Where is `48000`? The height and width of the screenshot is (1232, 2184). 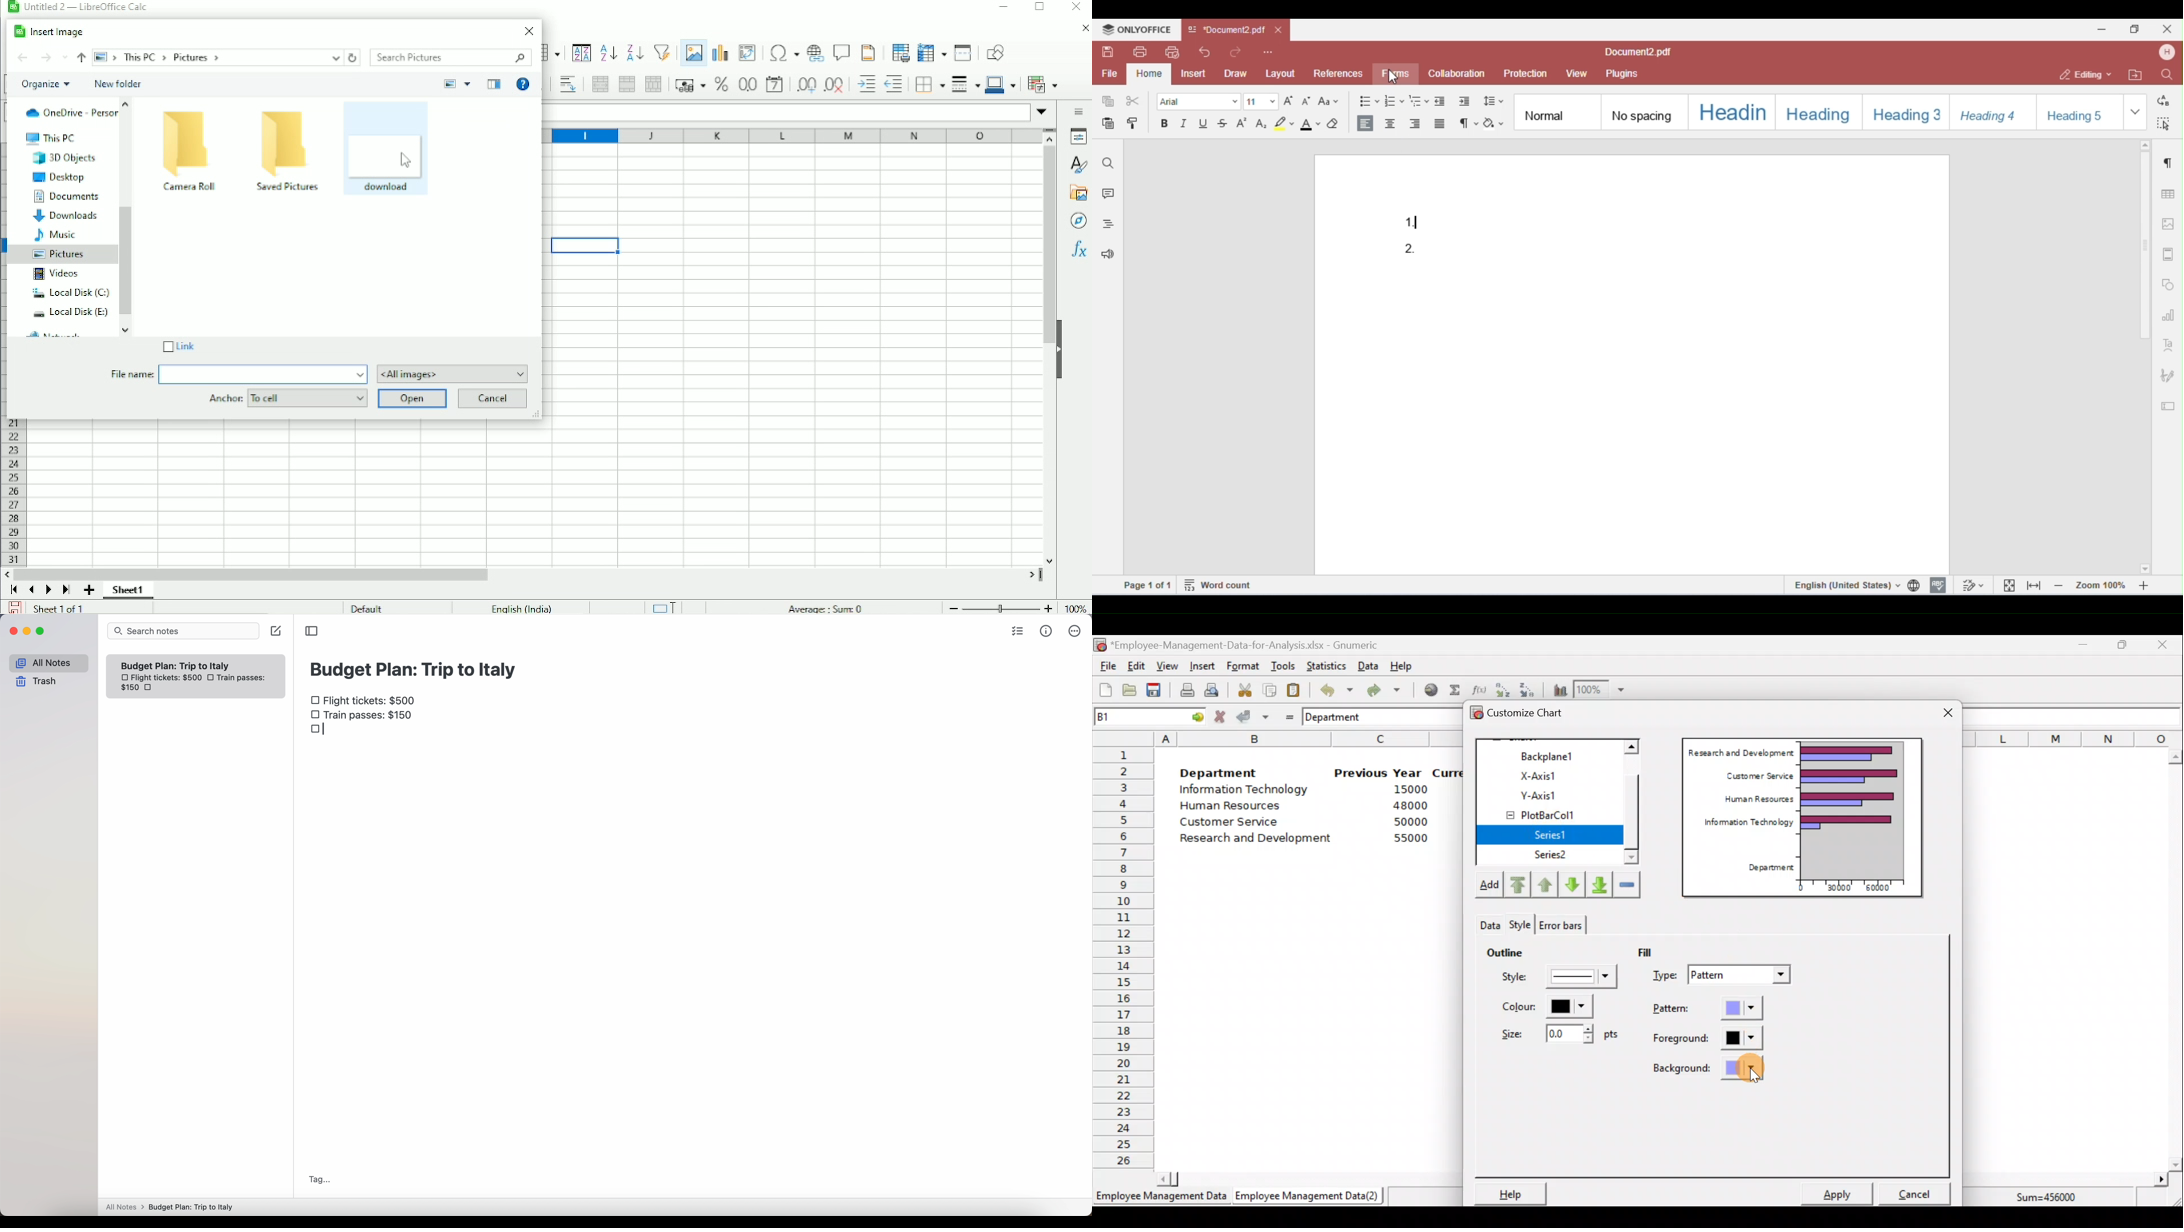
48000 is located at coordinates (1410, 806).